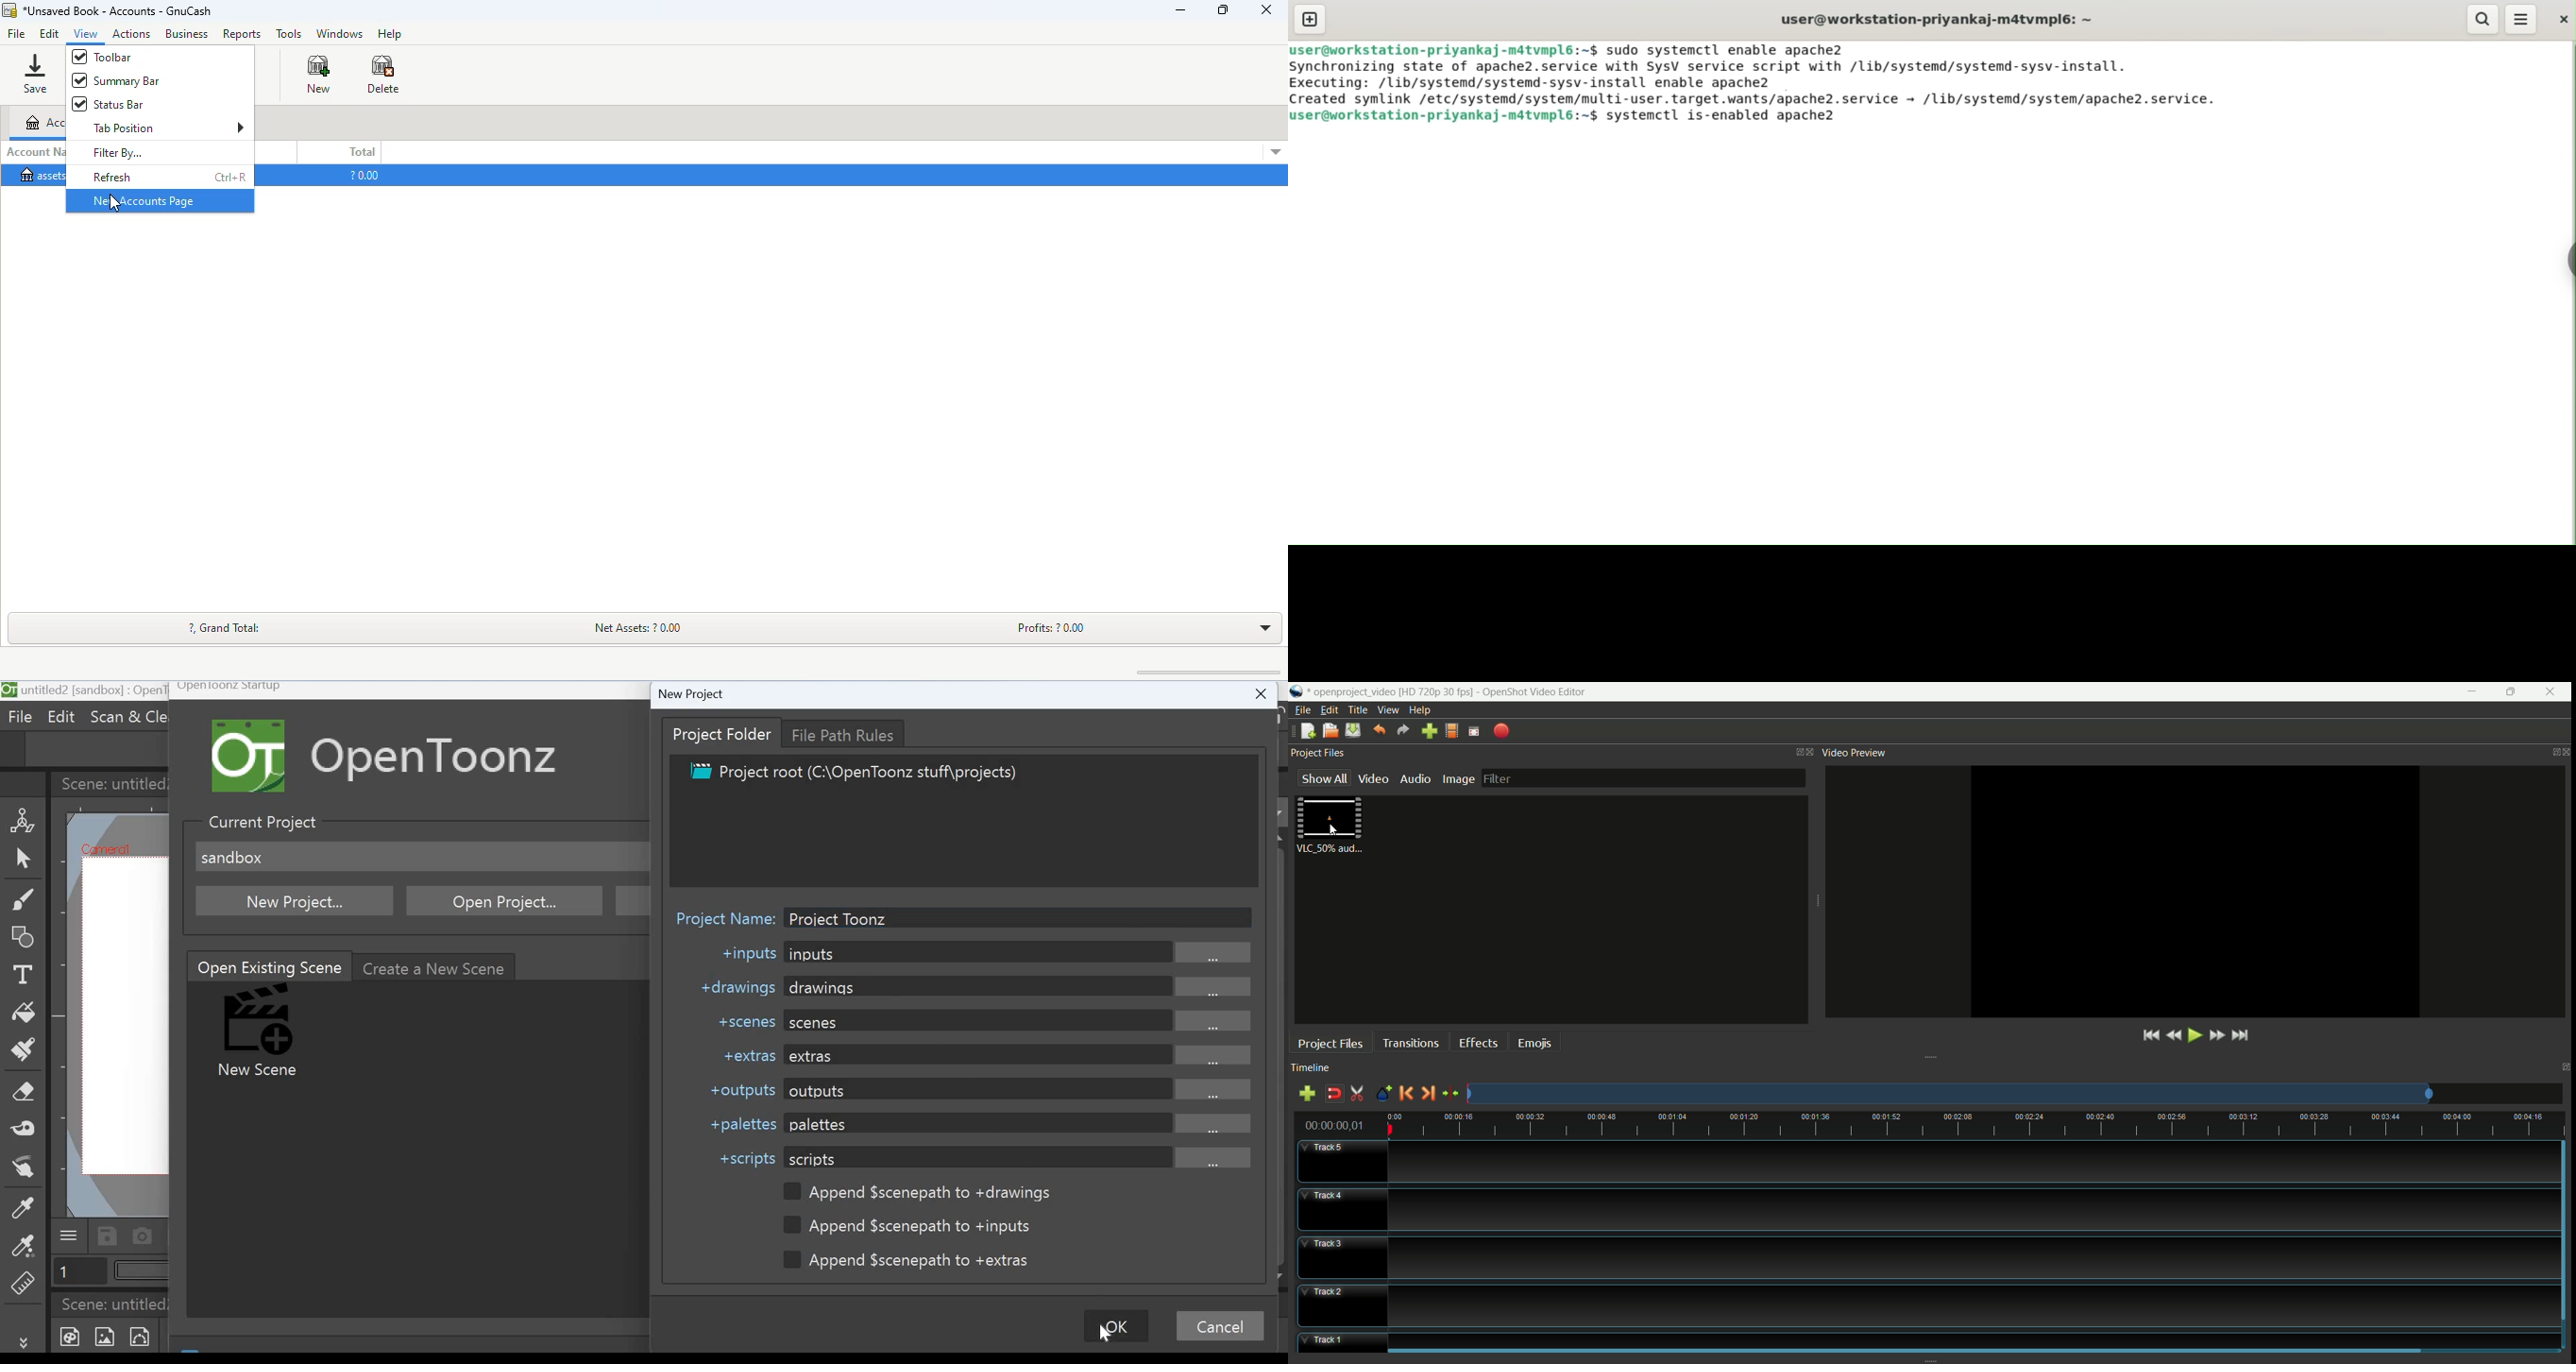 This screenshot has width=2576, height=1372. I want to click on actions, so click(132, 34).